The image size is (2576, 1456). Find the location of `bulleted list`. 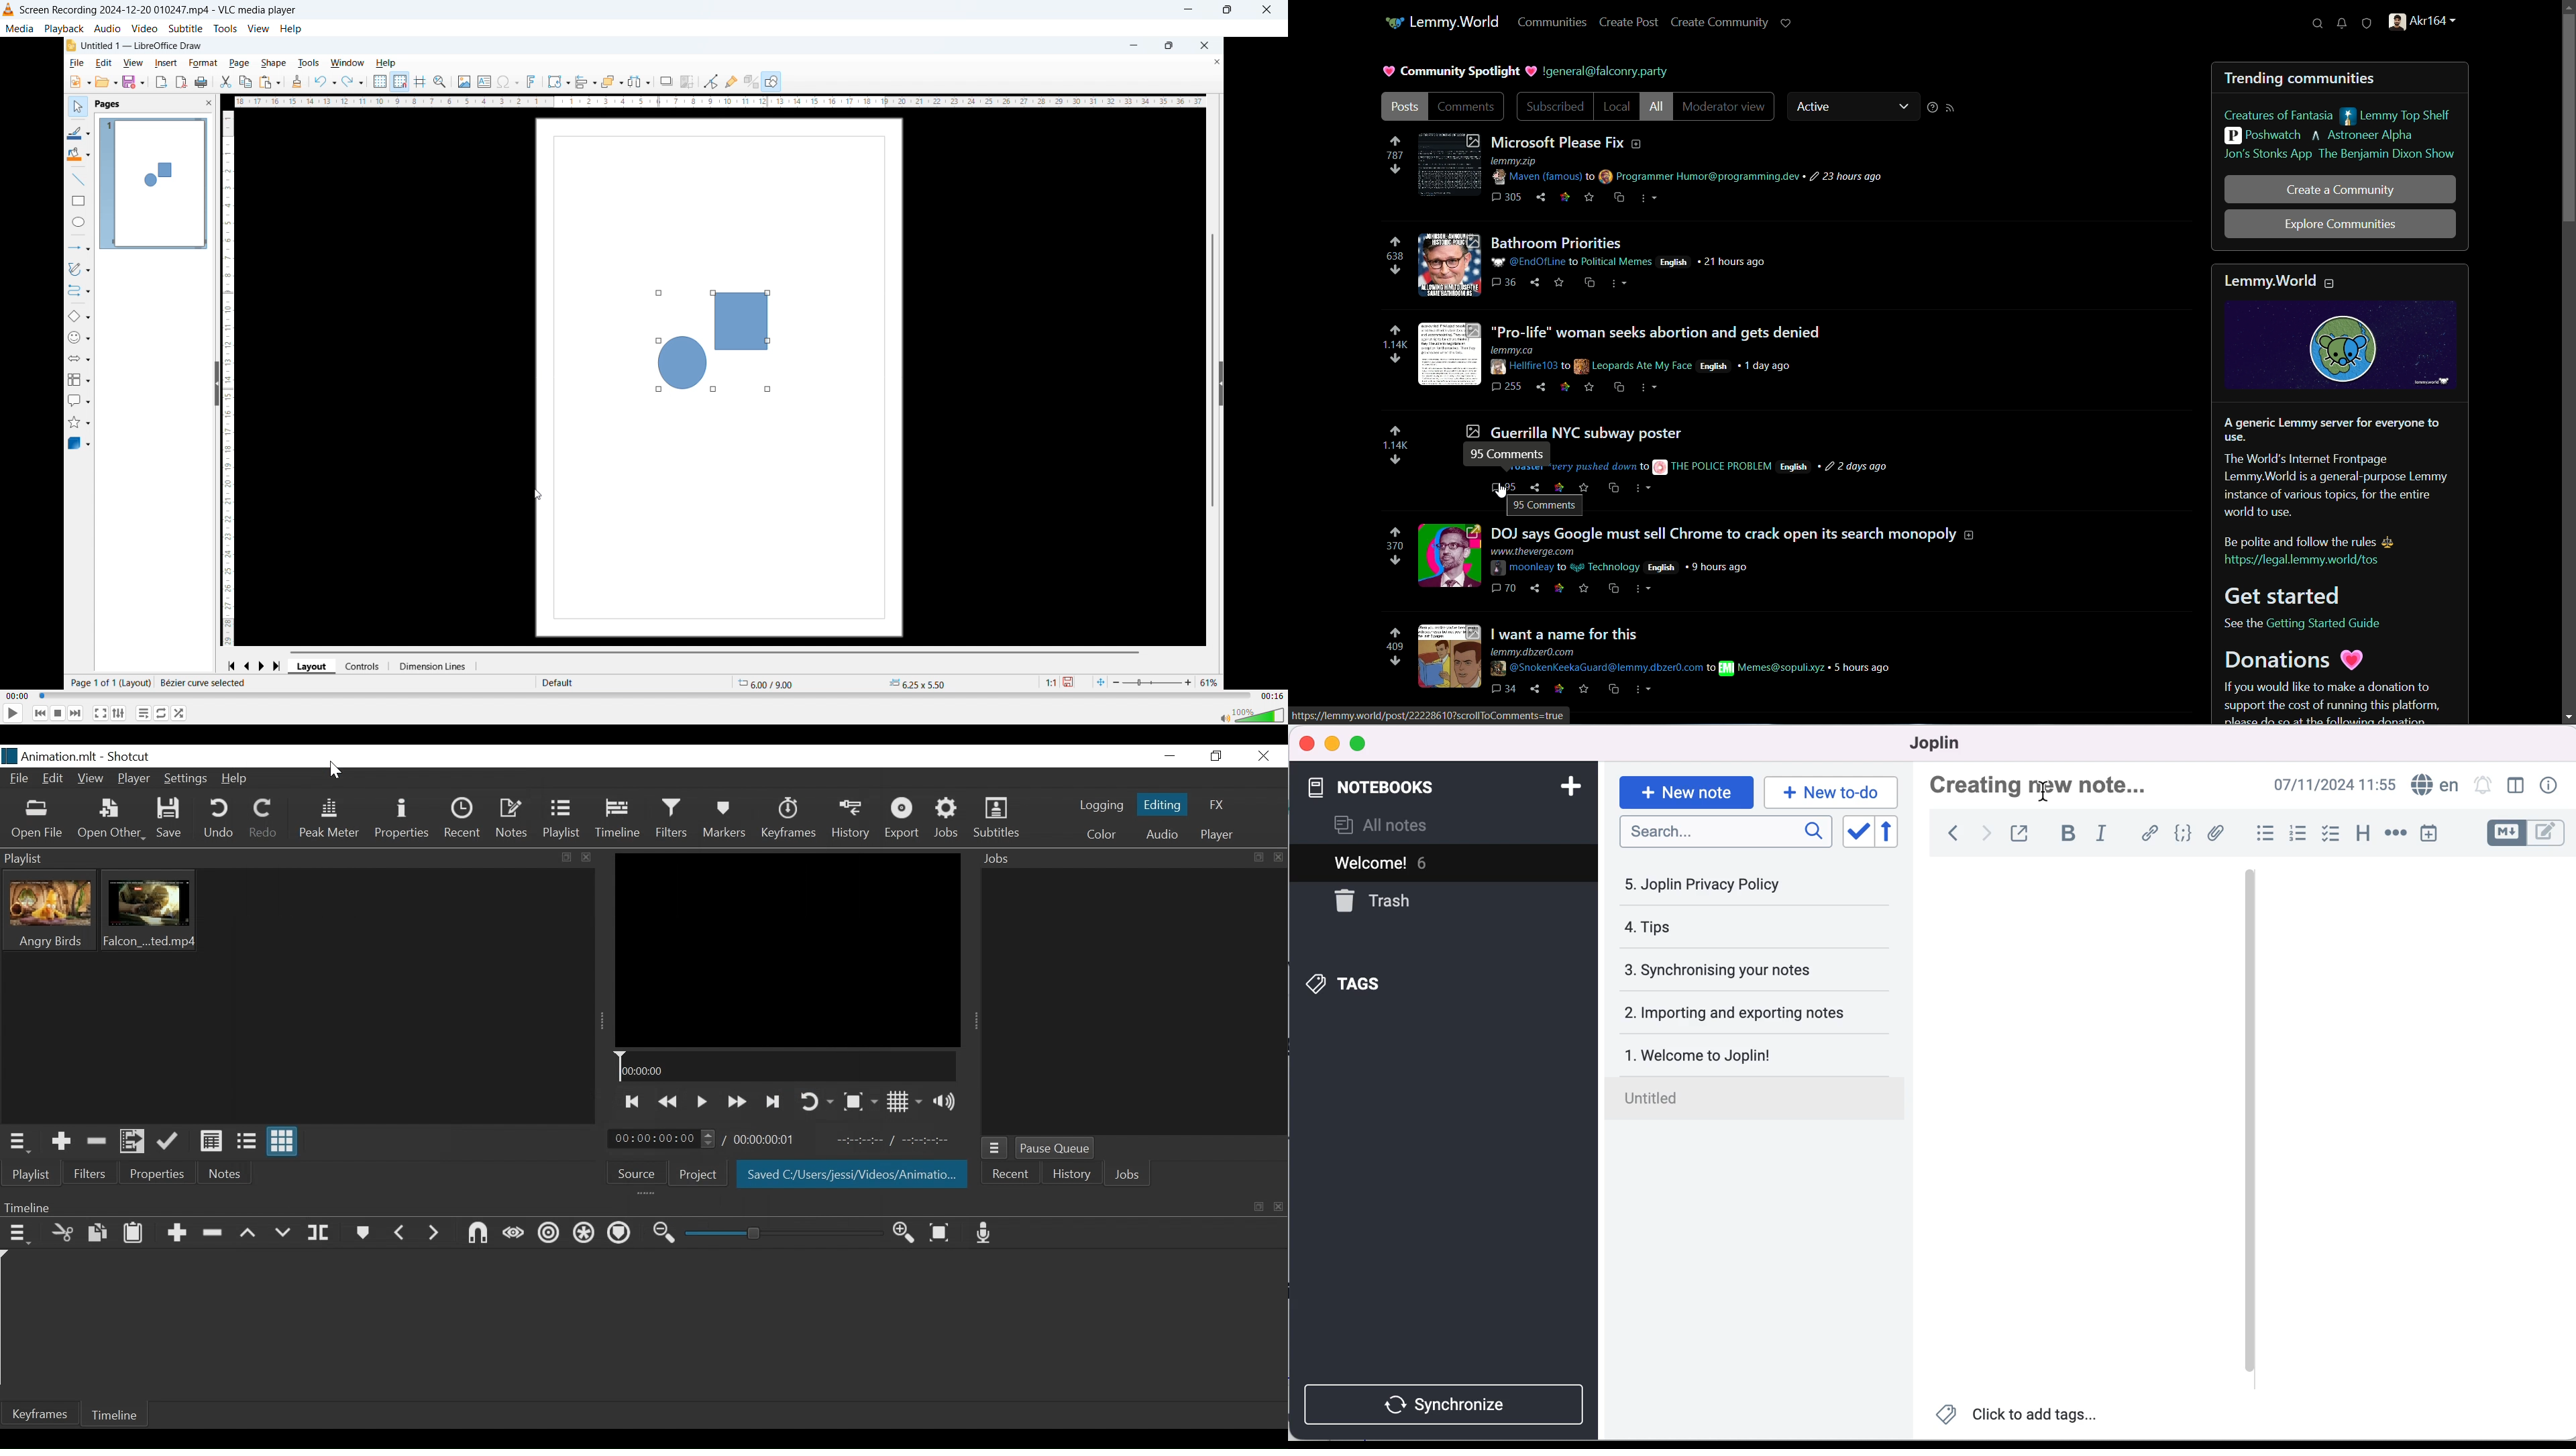

bulleted list is located at coordinates (2260, 834).